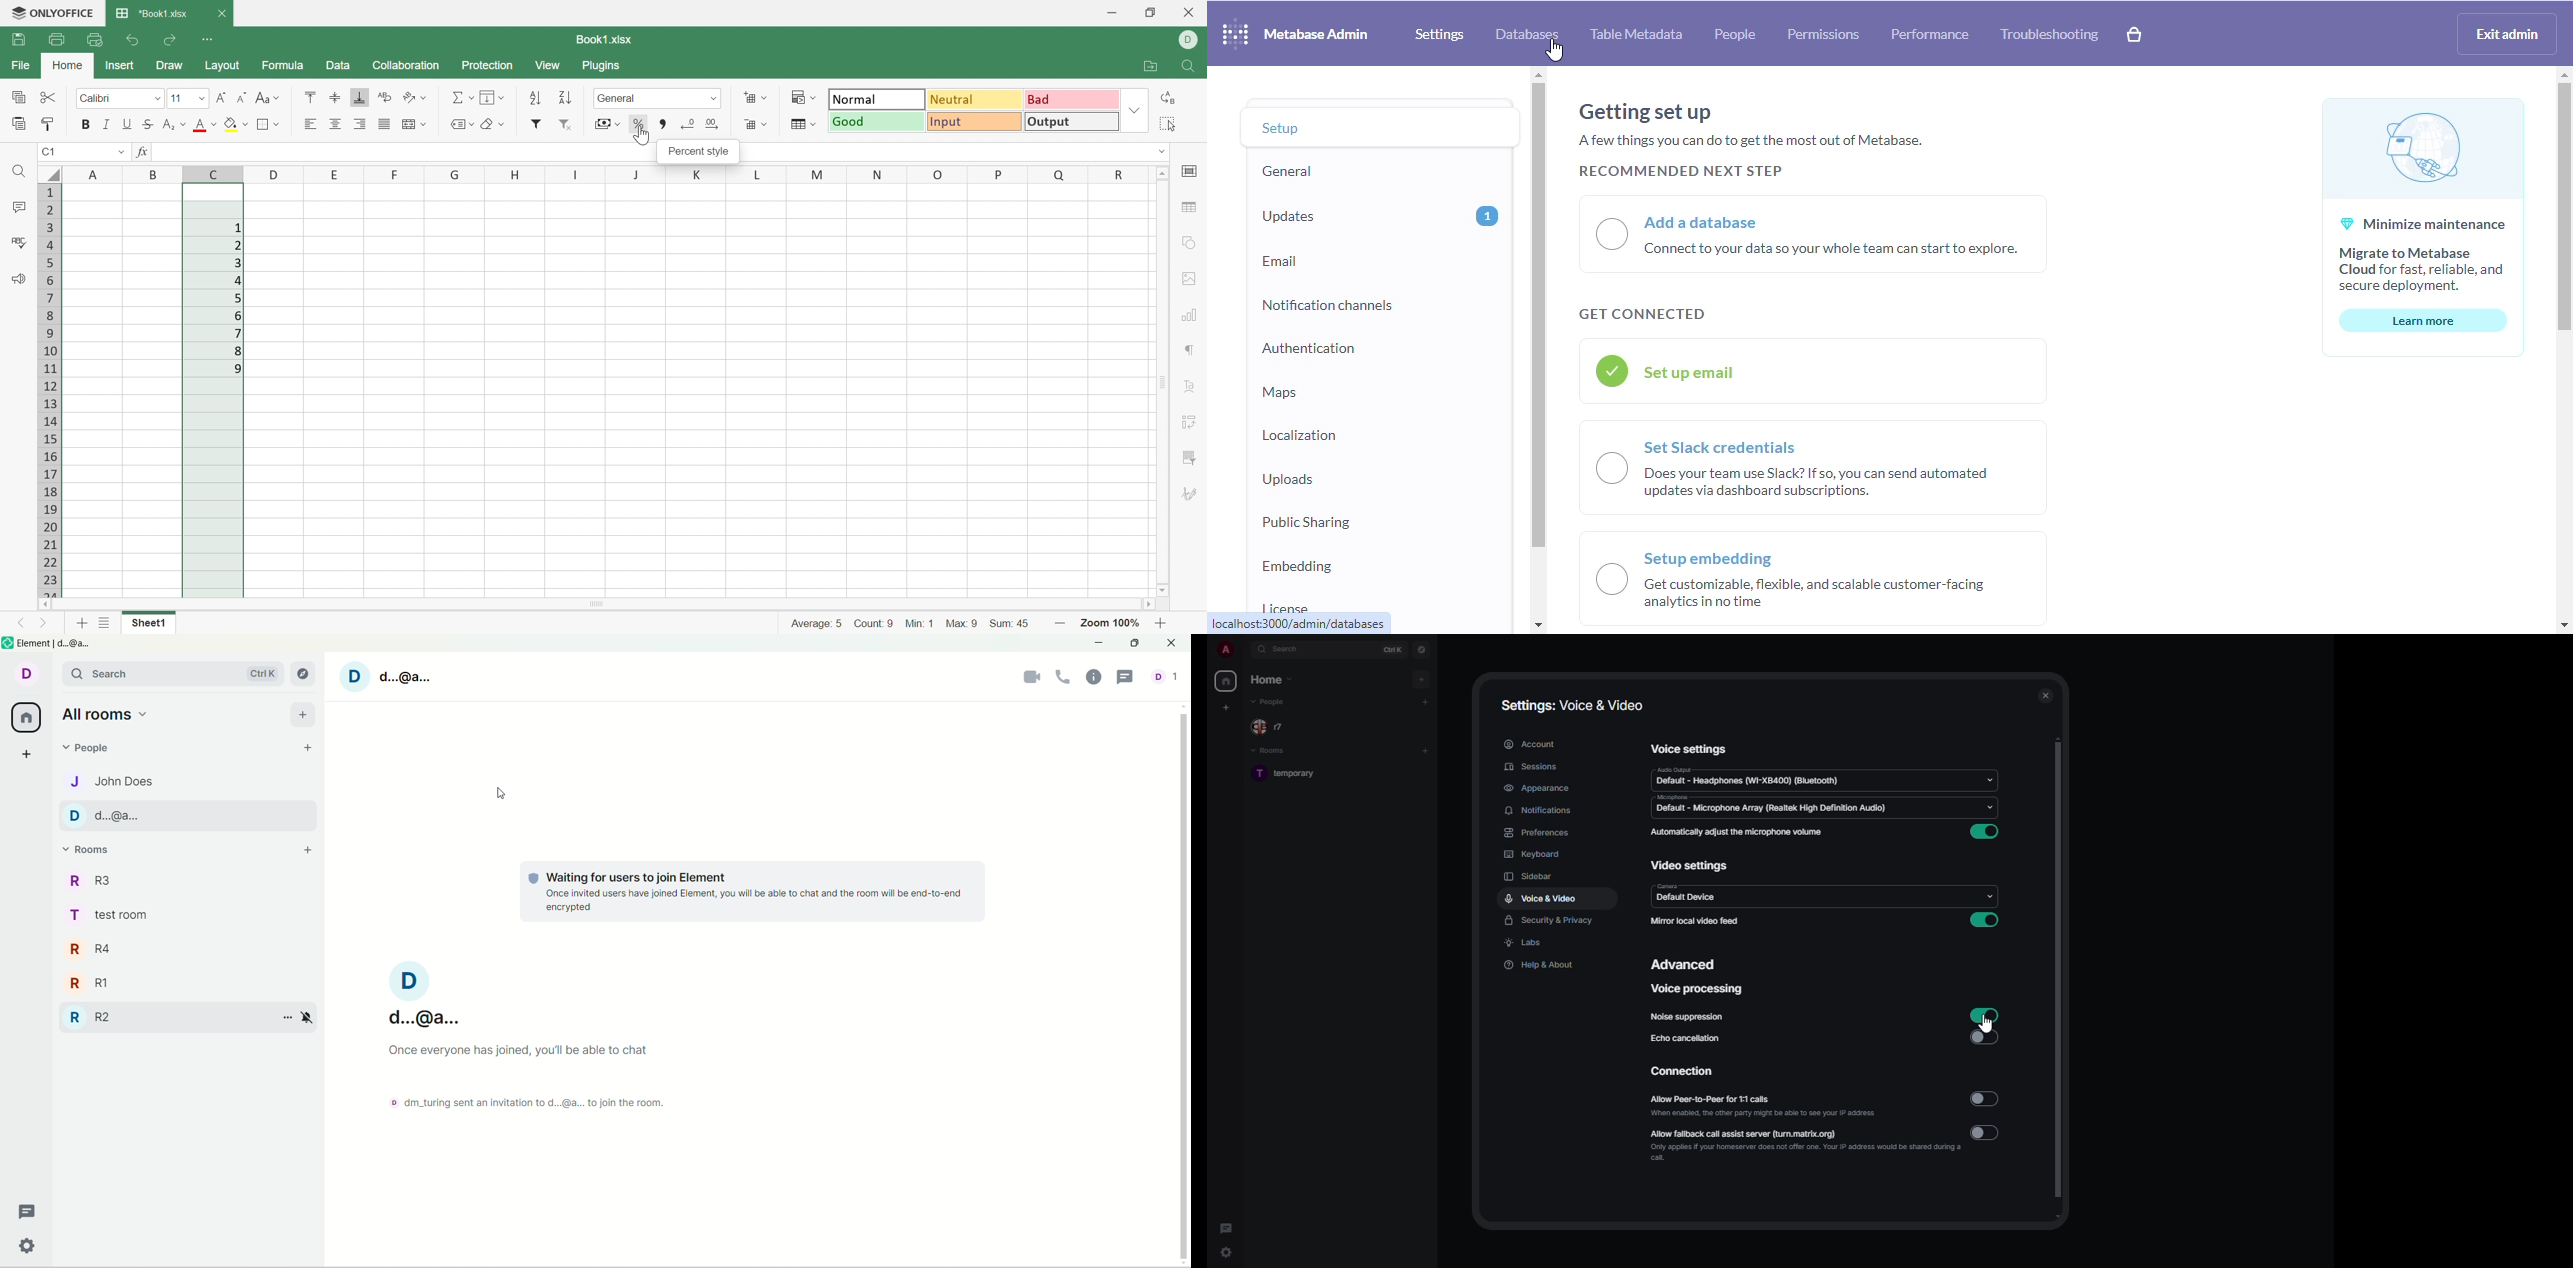 This screenshot has height=1288, width=2576. I want to click on Wrap Text, so click(387, 99).